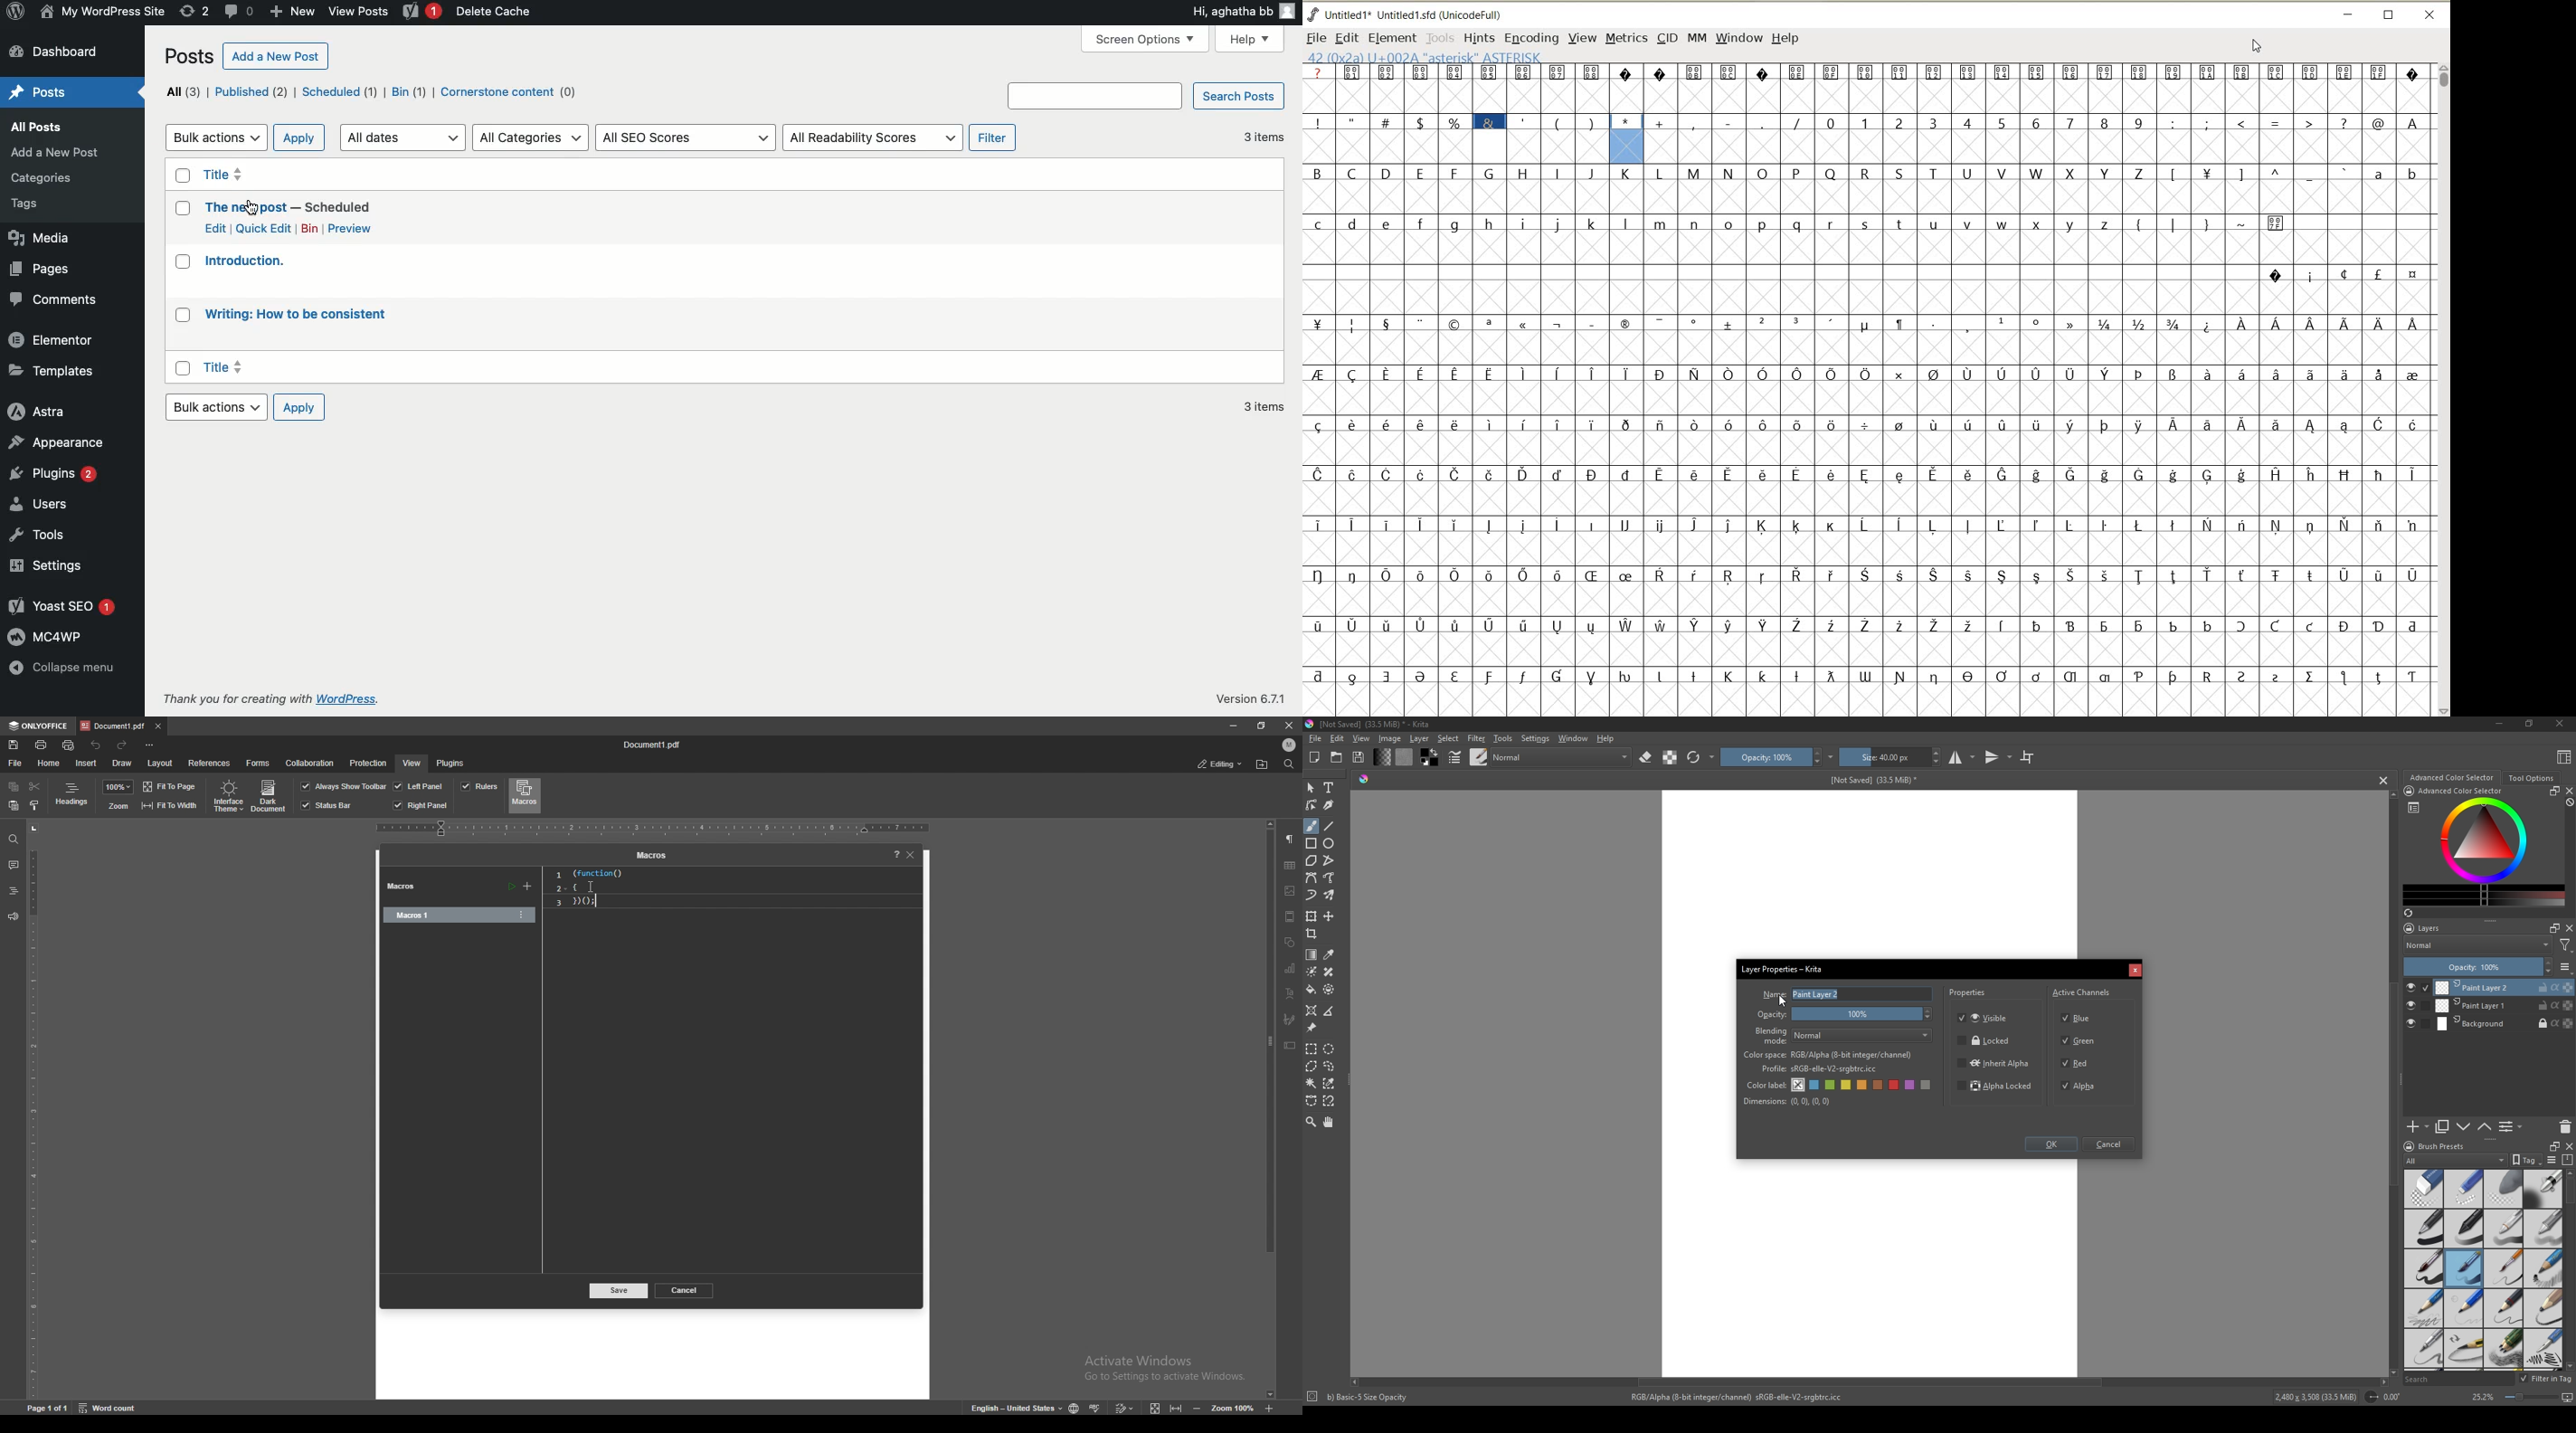  Describe the element at coordinates (2525, 1160) in the screenshot. I see `tag` at that location.